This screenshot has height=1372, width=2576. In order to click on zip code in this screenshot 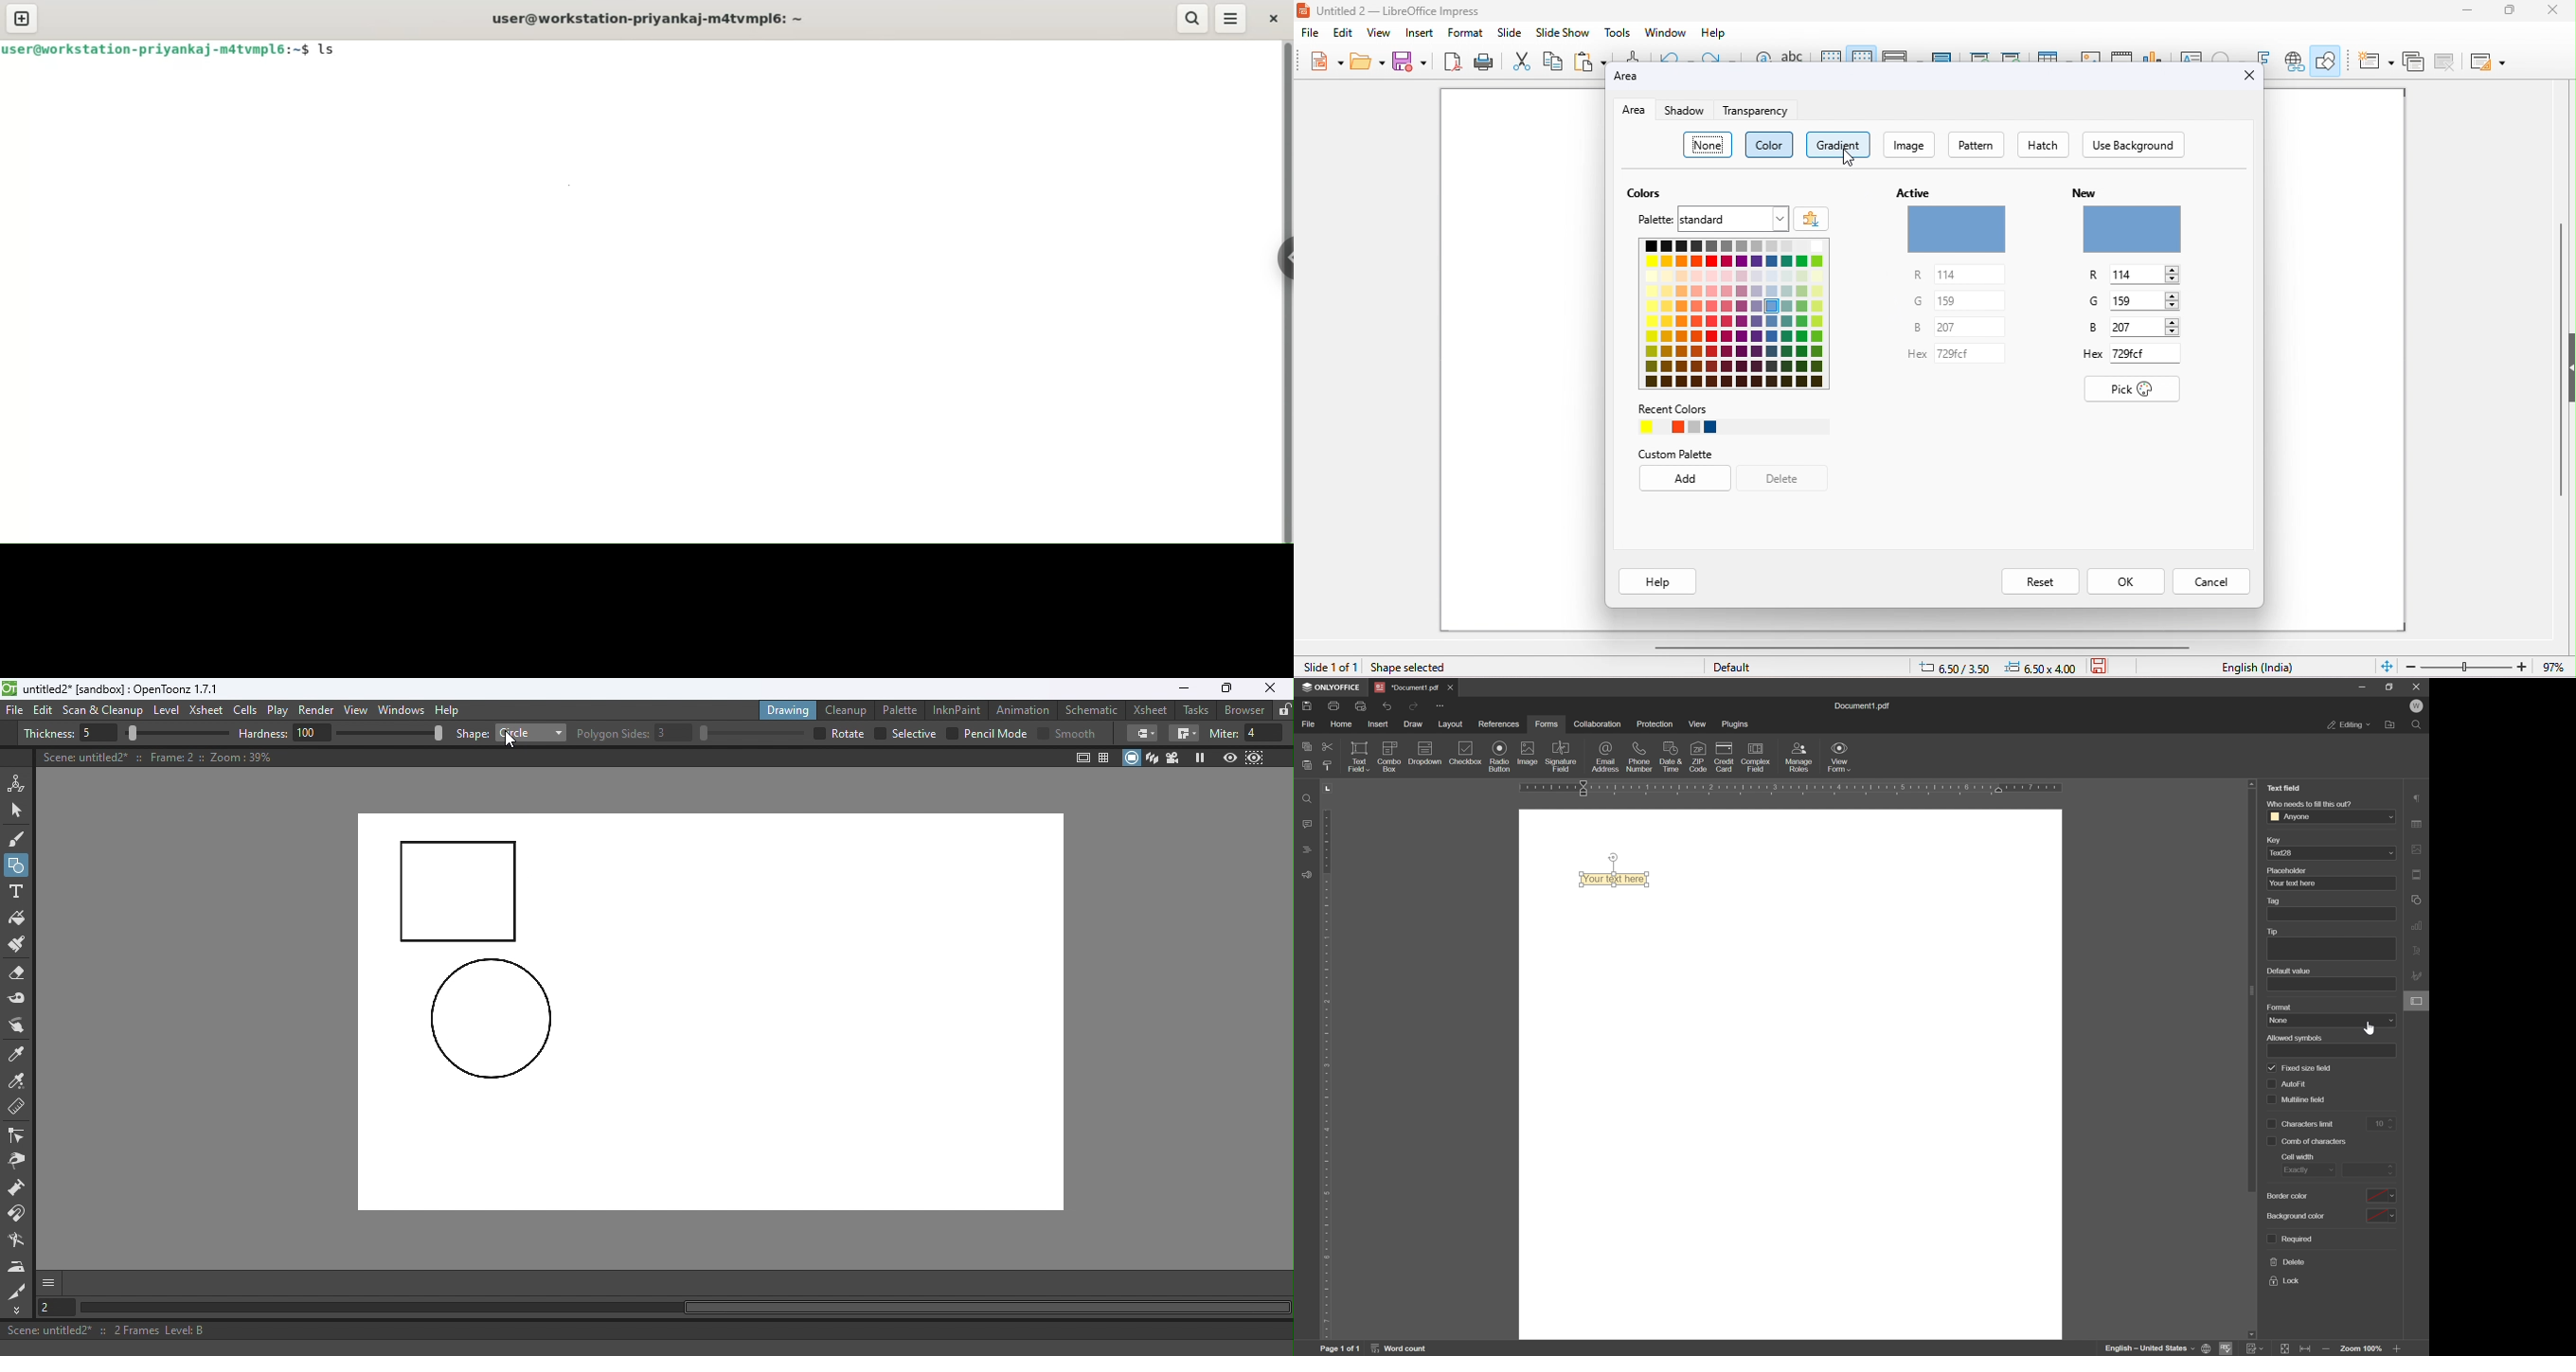, I will do `click(1699, 757)`.